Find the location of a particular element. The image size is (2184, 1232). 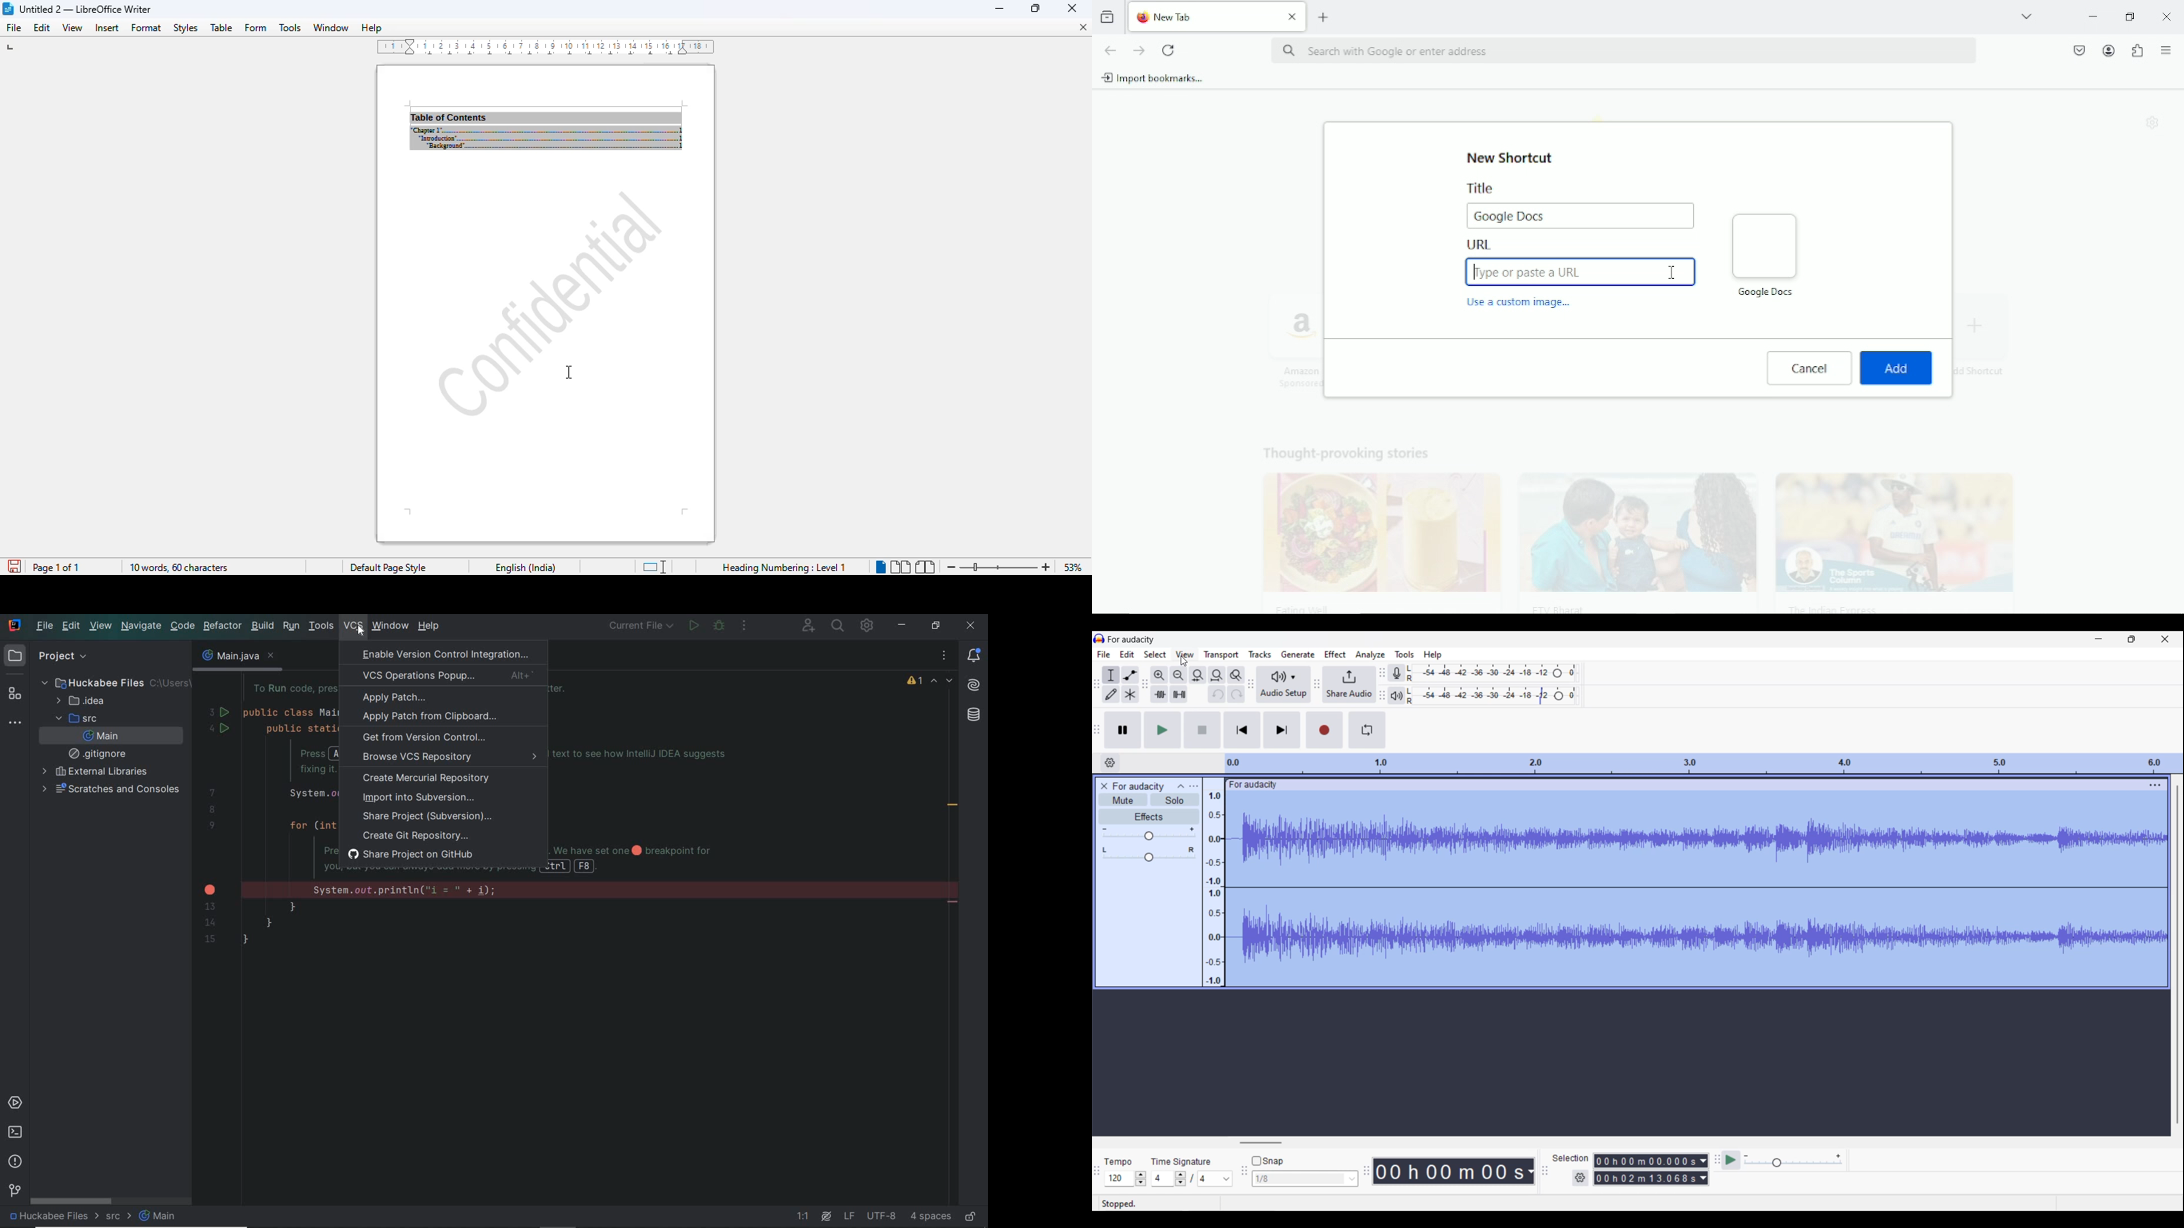

Skip/Select to start is located at coordinates (1242, 730).